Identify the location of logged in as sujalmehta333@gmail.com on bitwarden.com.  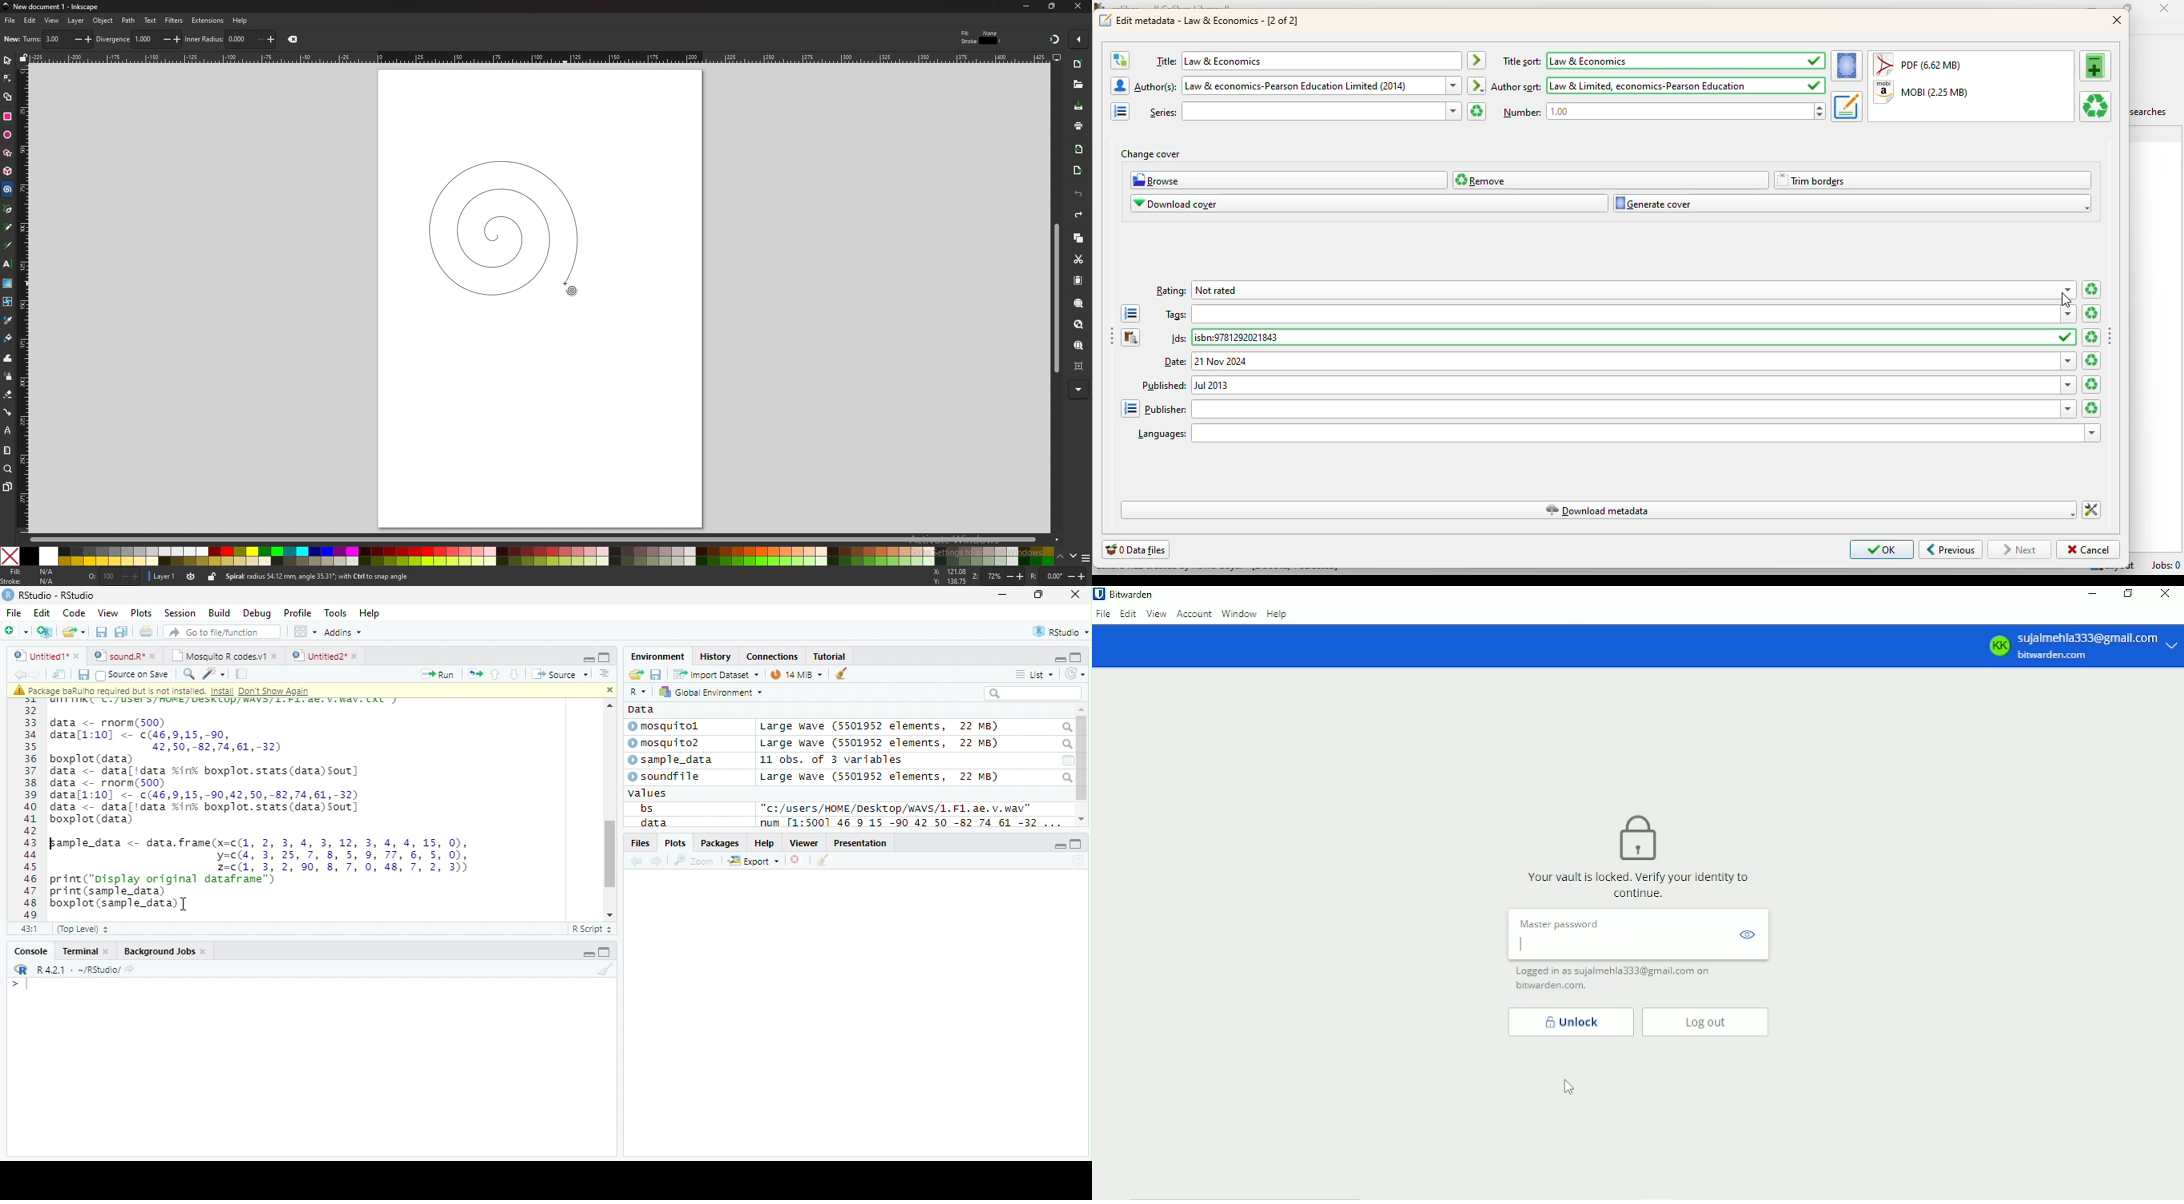
(1619, 979).